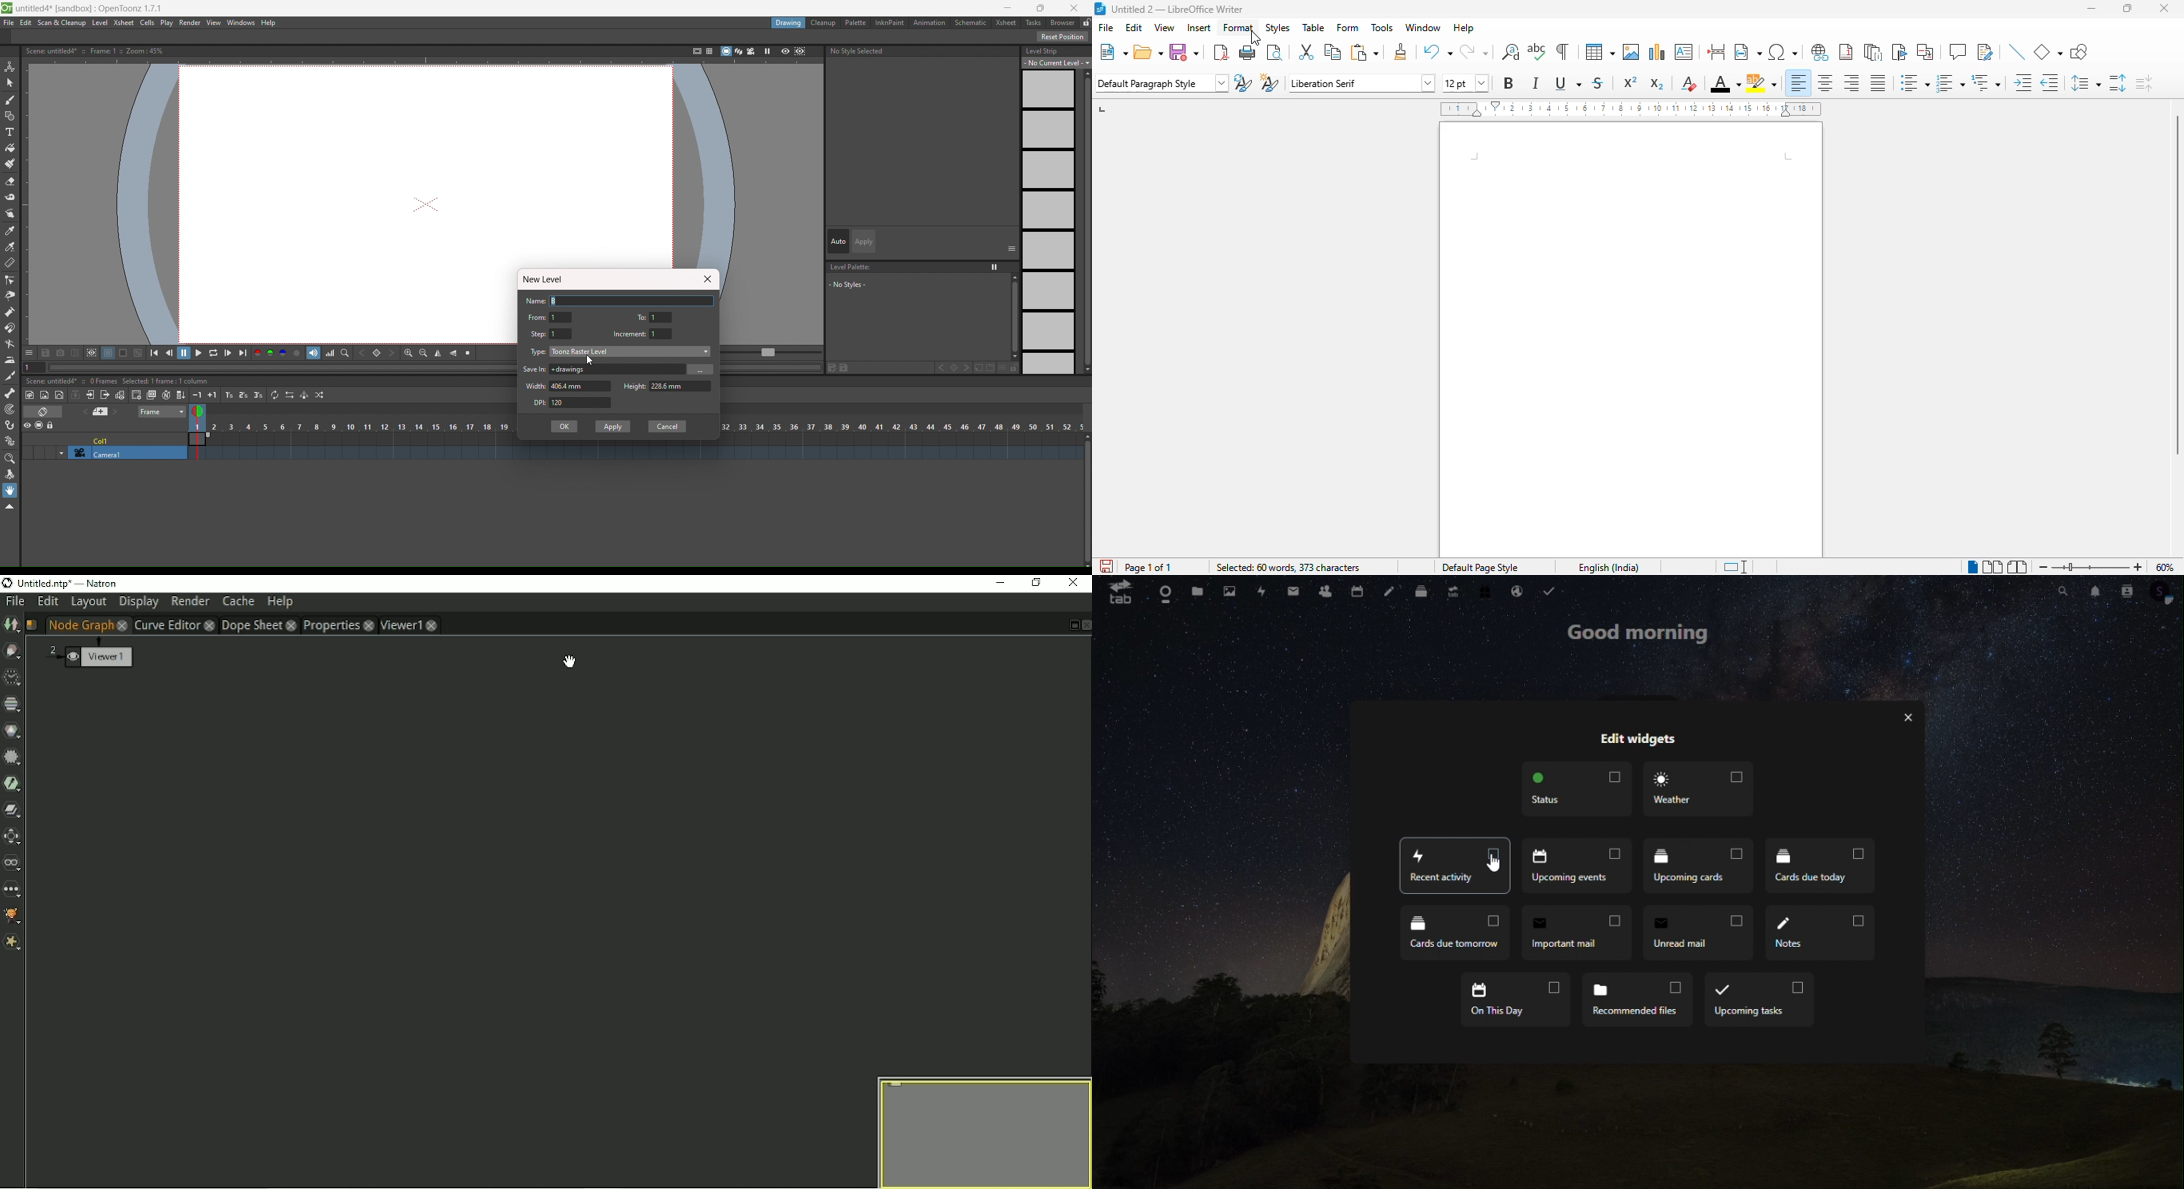 Image resolution: width=2184 pixels, height=1204 pixels. I want to click on minimize, so click(2091, 9).